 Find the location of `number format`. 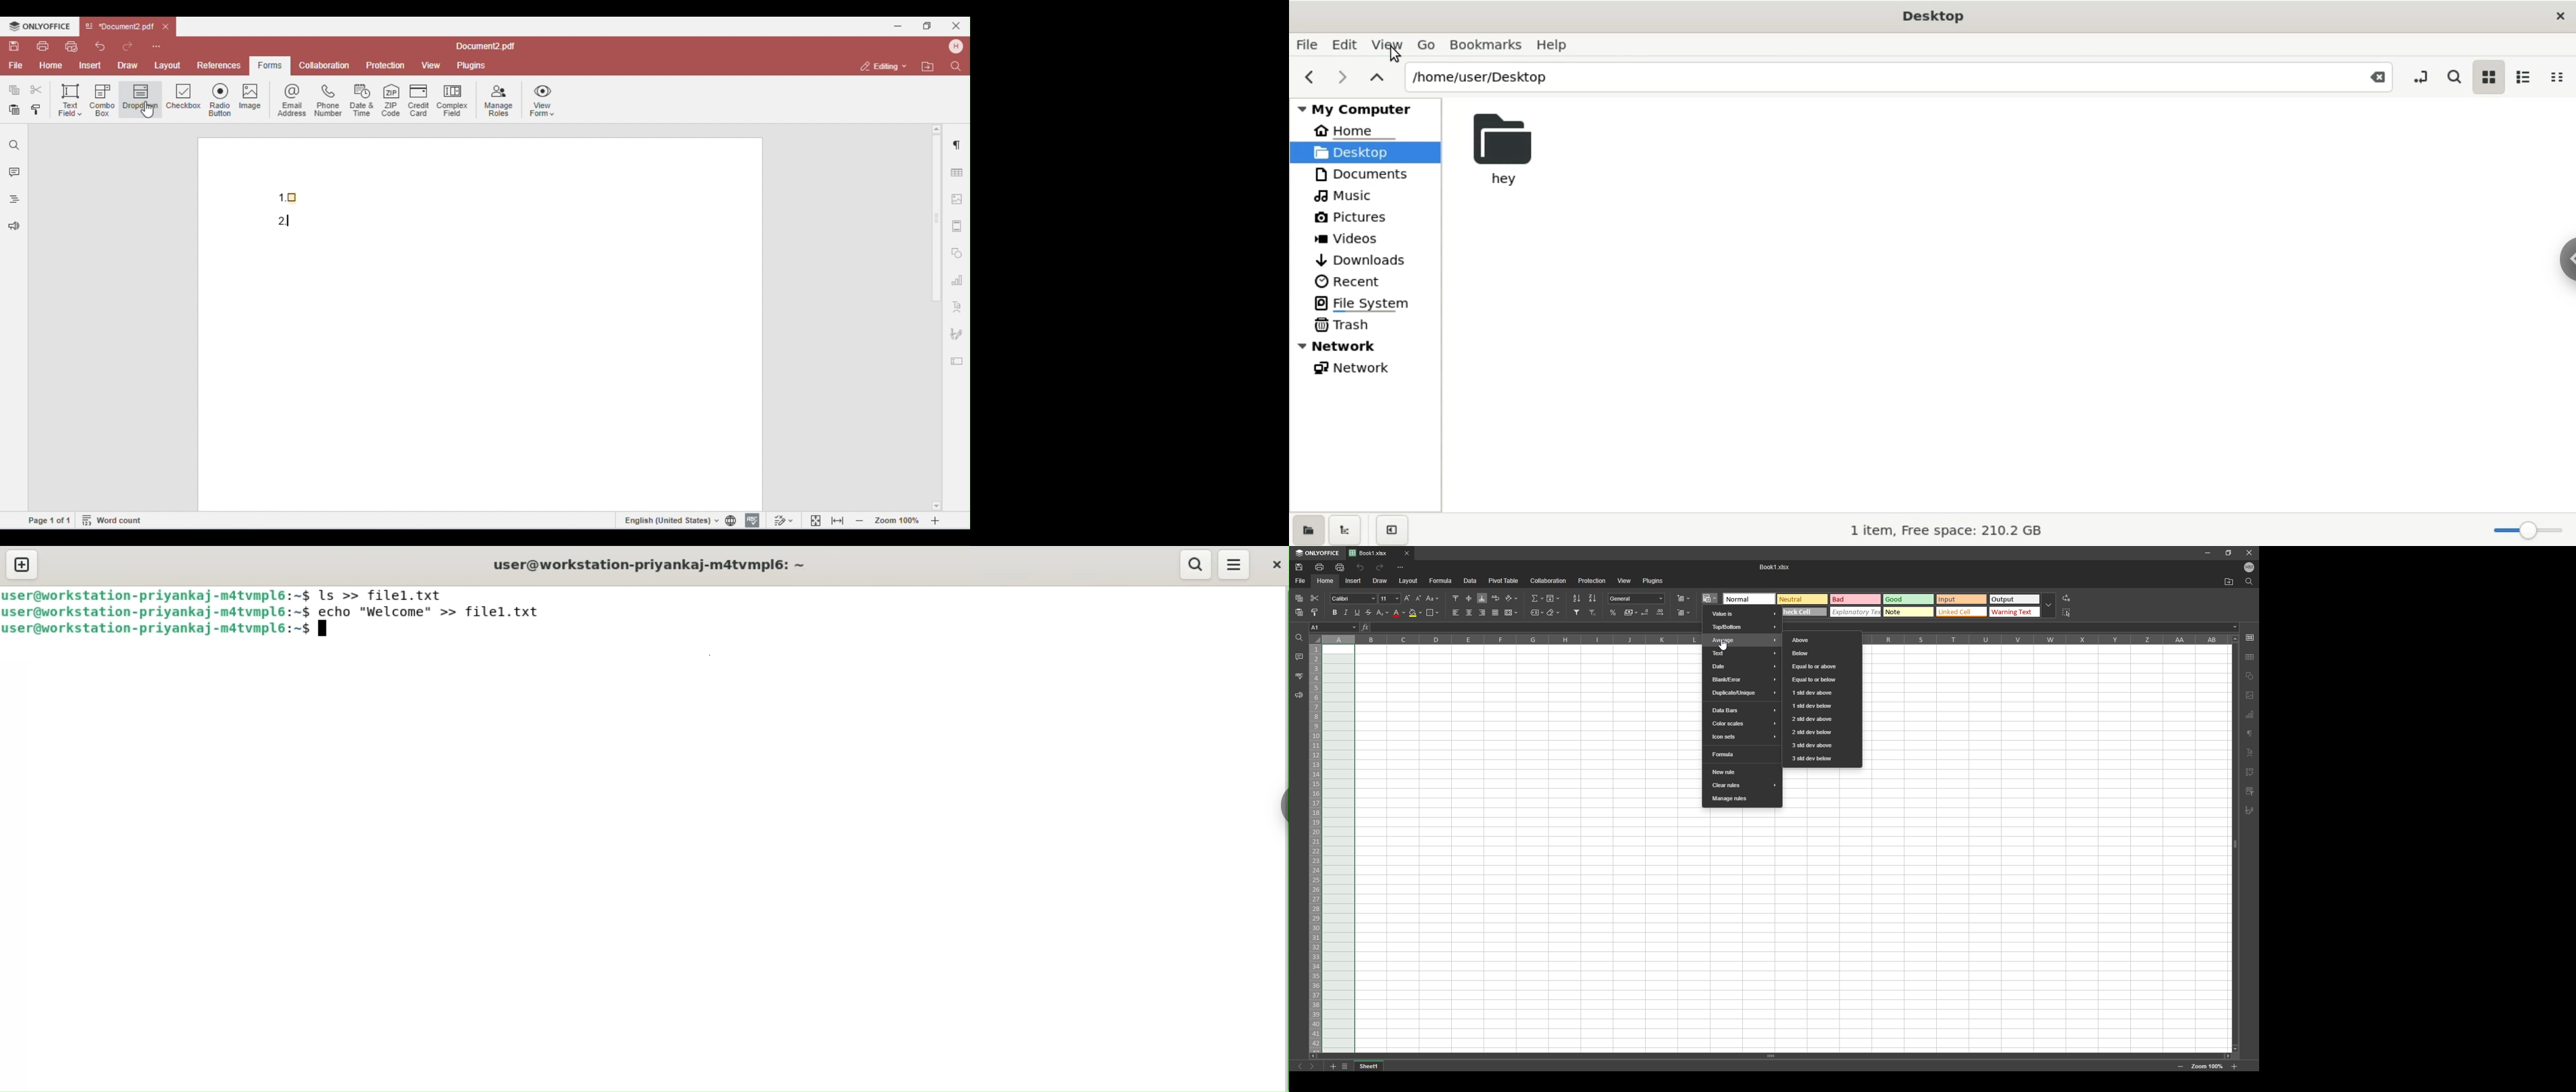

number format is located at coordinates (1637, 598).